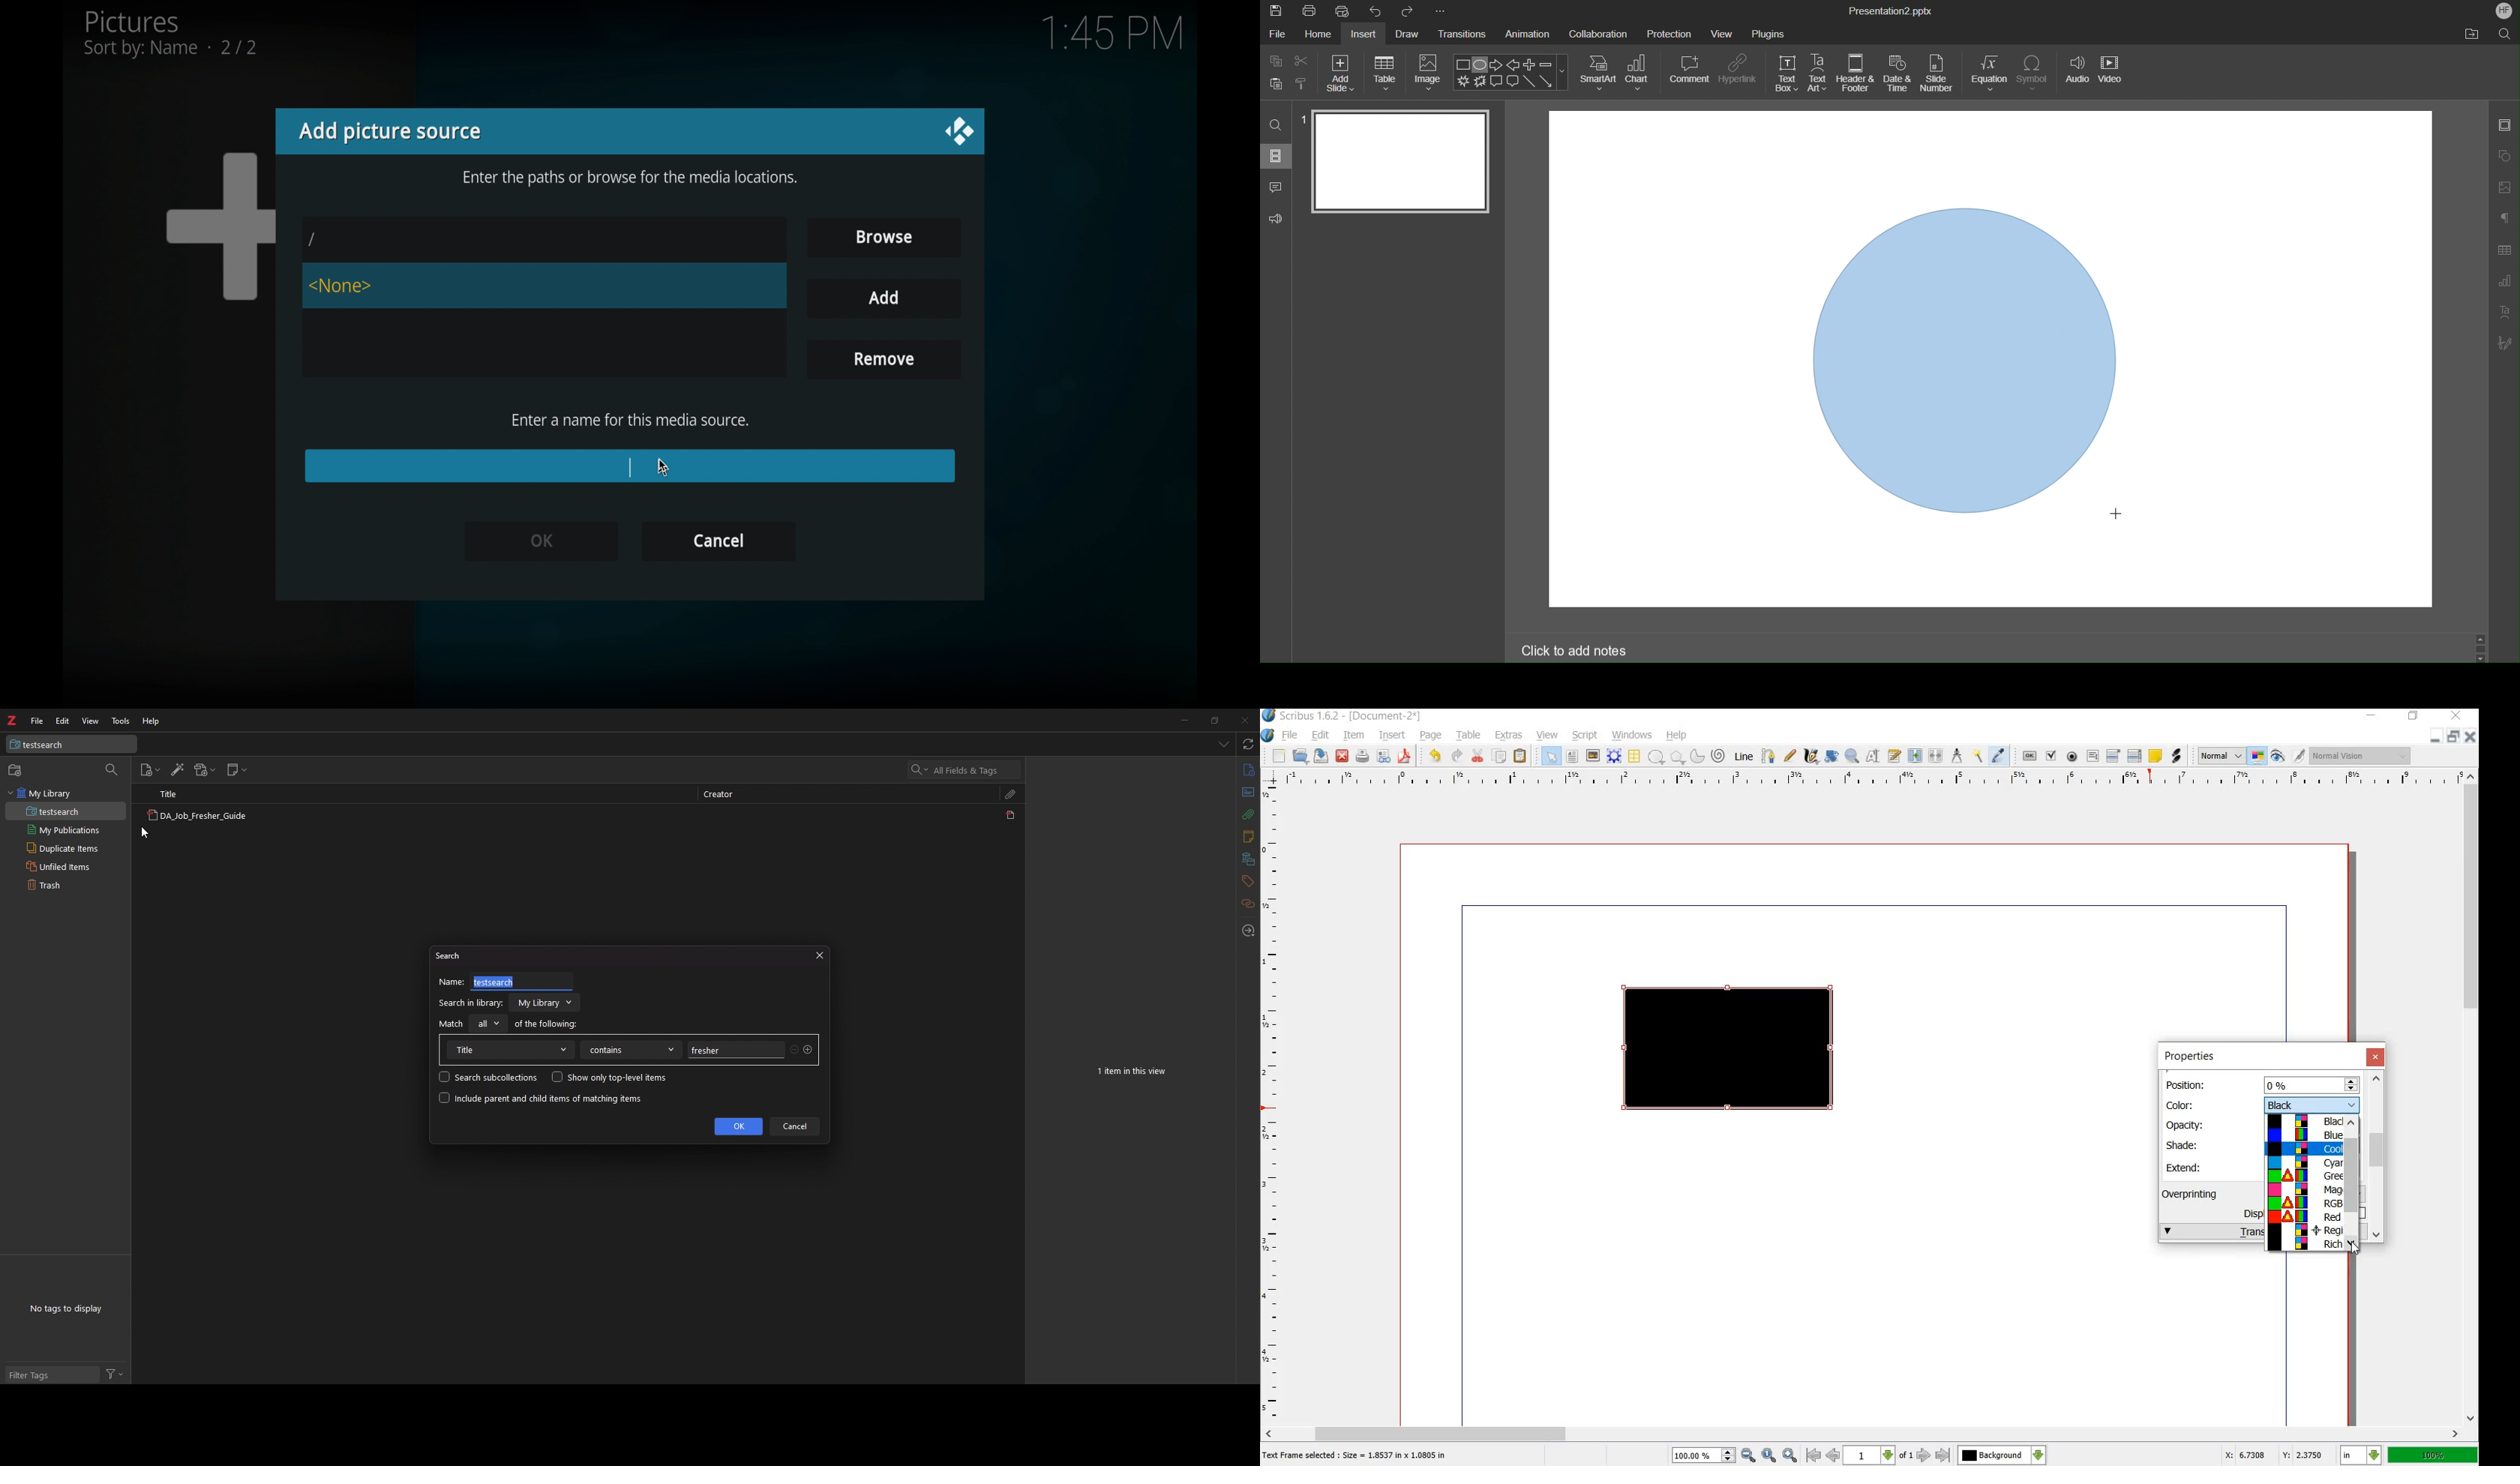  Describe the element at coordinates (2092, 756) in the screenshot. I see `pdf text field` at that location.